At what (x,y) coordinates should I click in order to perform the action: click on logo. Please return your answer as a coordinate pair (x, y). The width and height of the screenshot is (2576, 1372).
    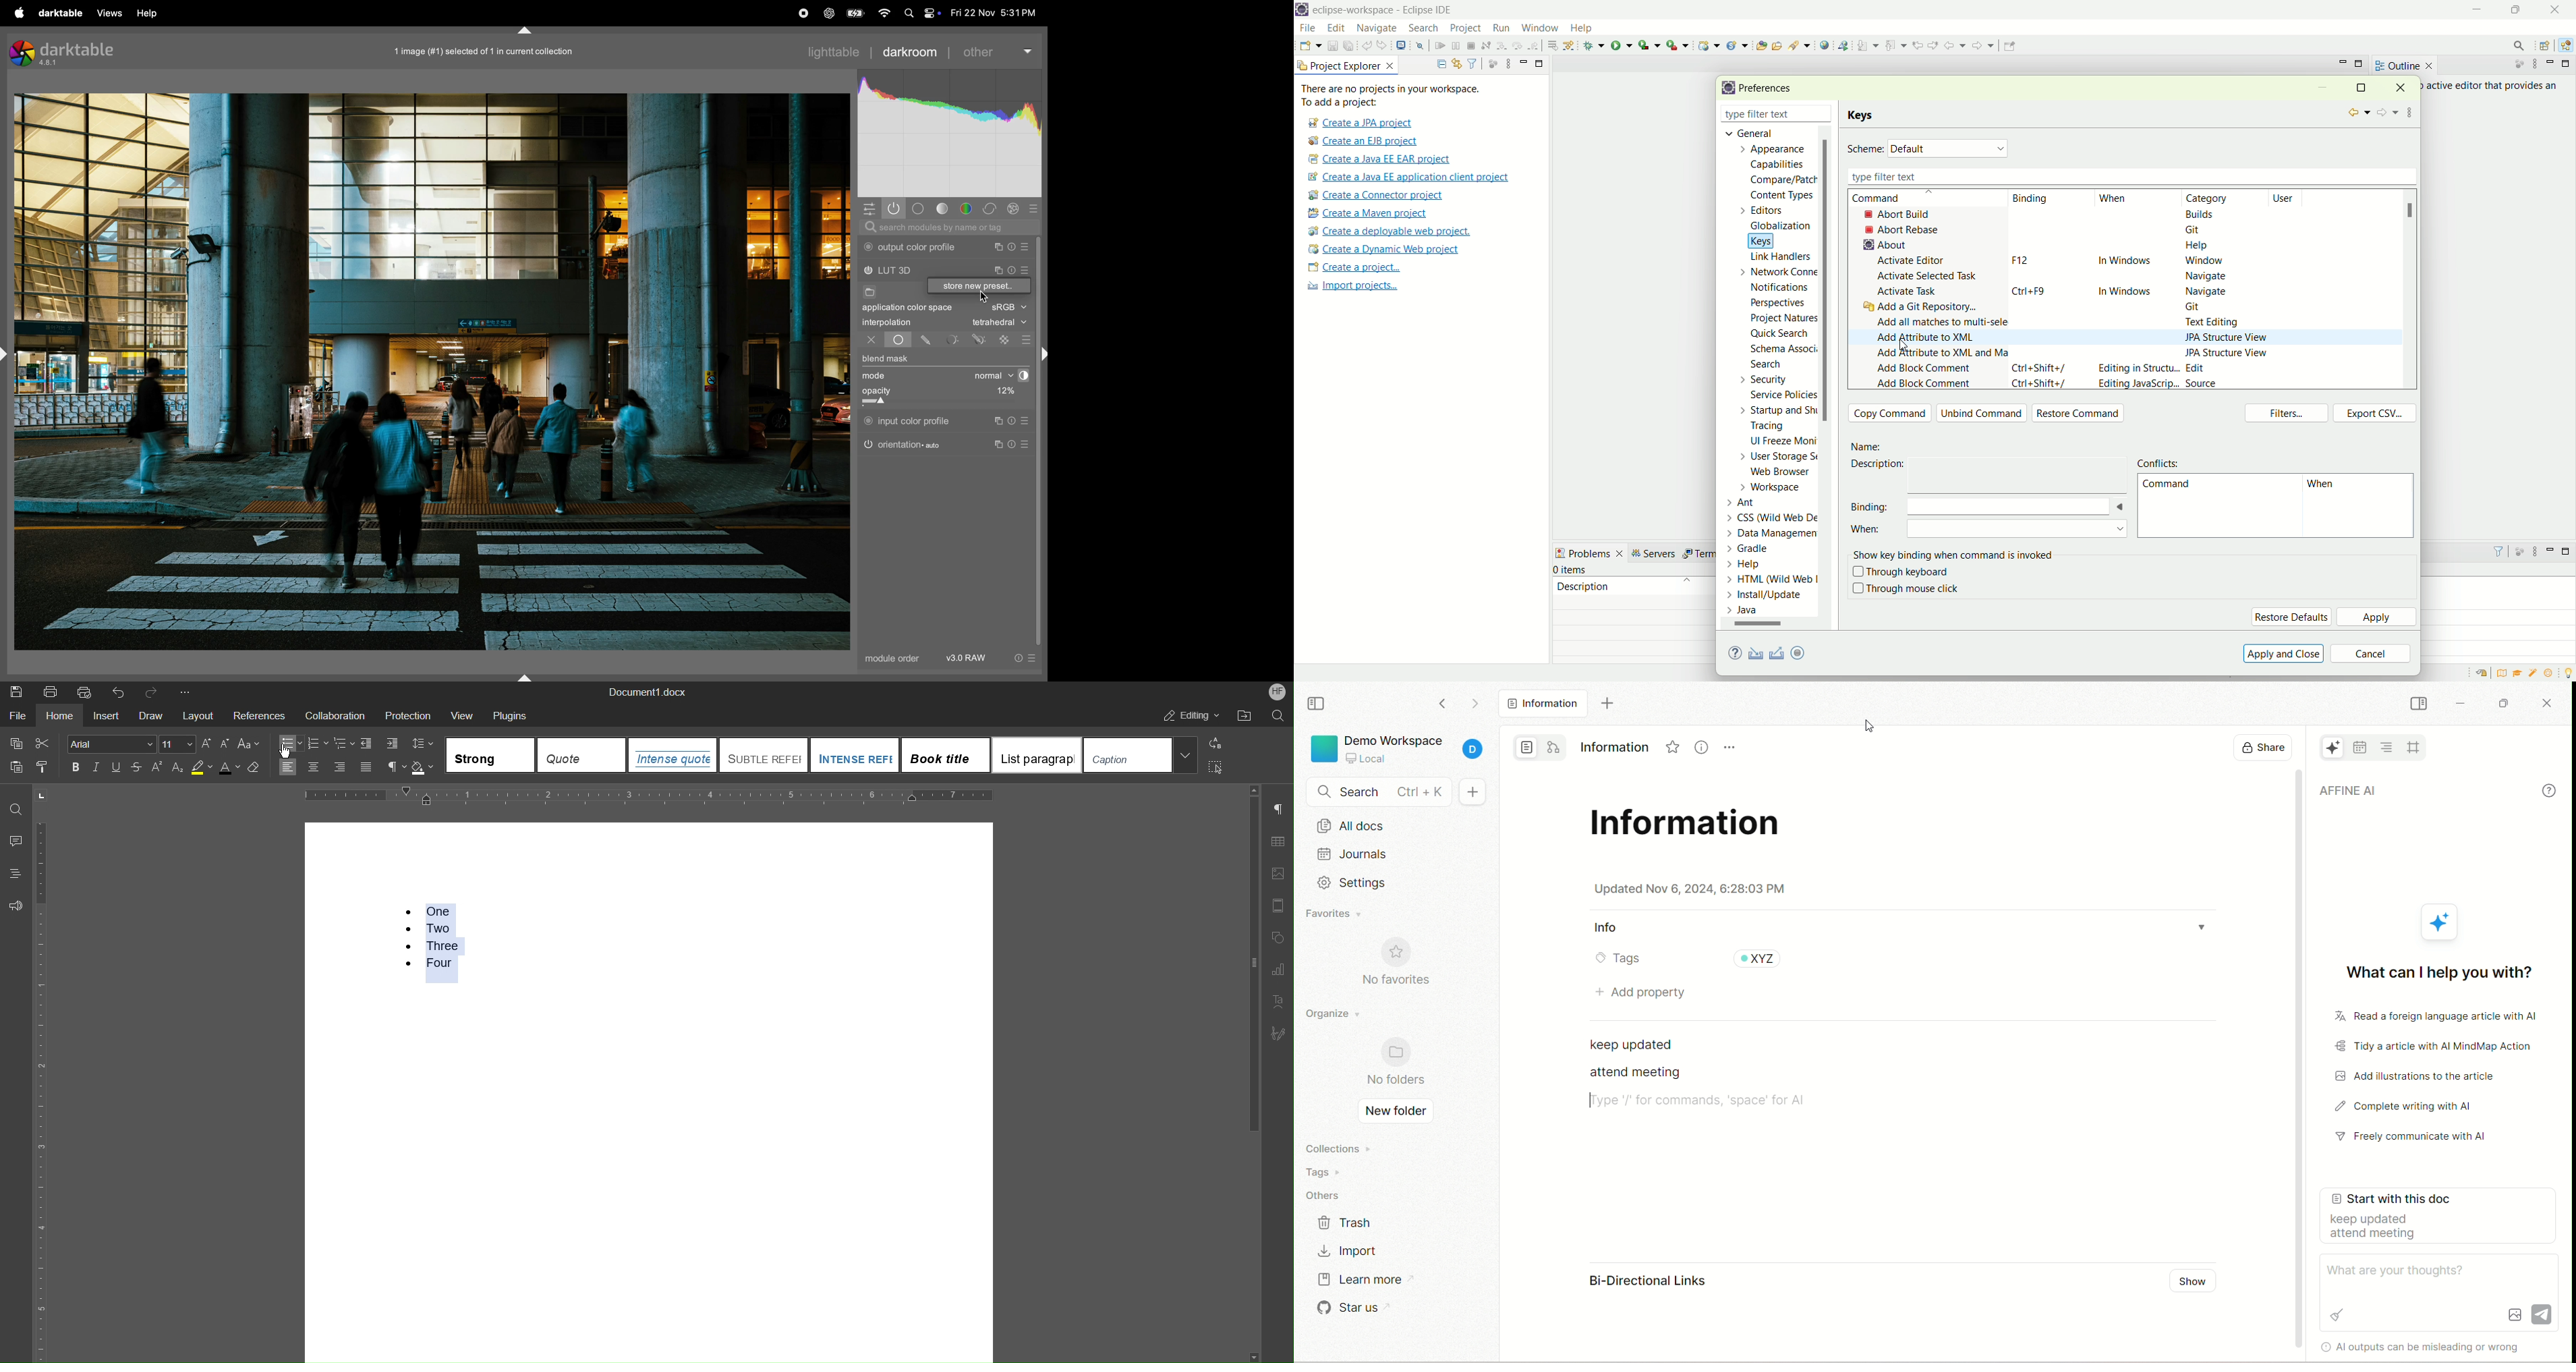
    Looking at the image, I should click on (1726, 88).